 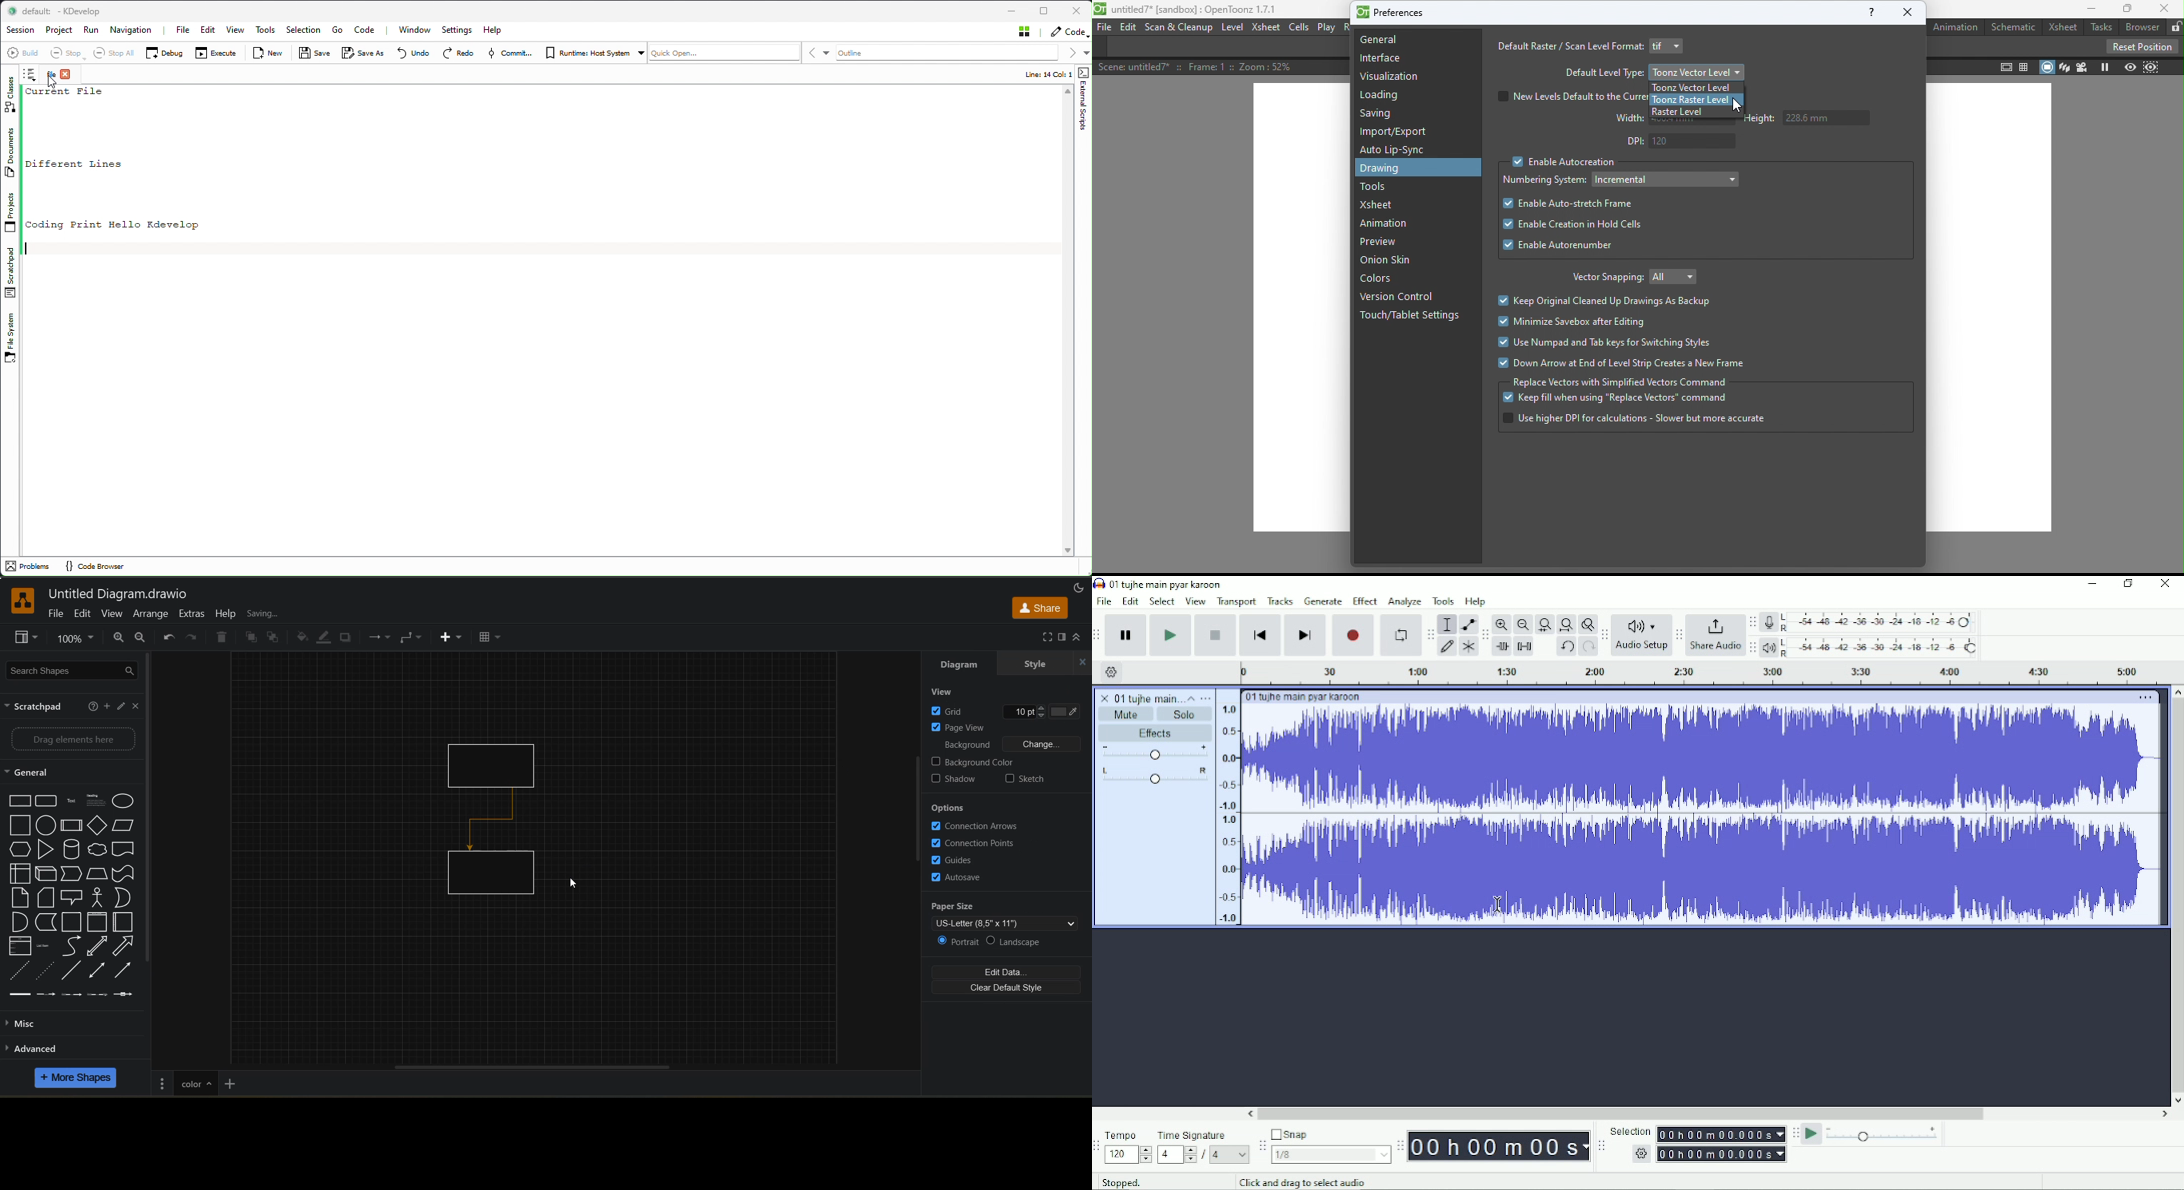 I want to click on Change, so click(x=1041, y=744).